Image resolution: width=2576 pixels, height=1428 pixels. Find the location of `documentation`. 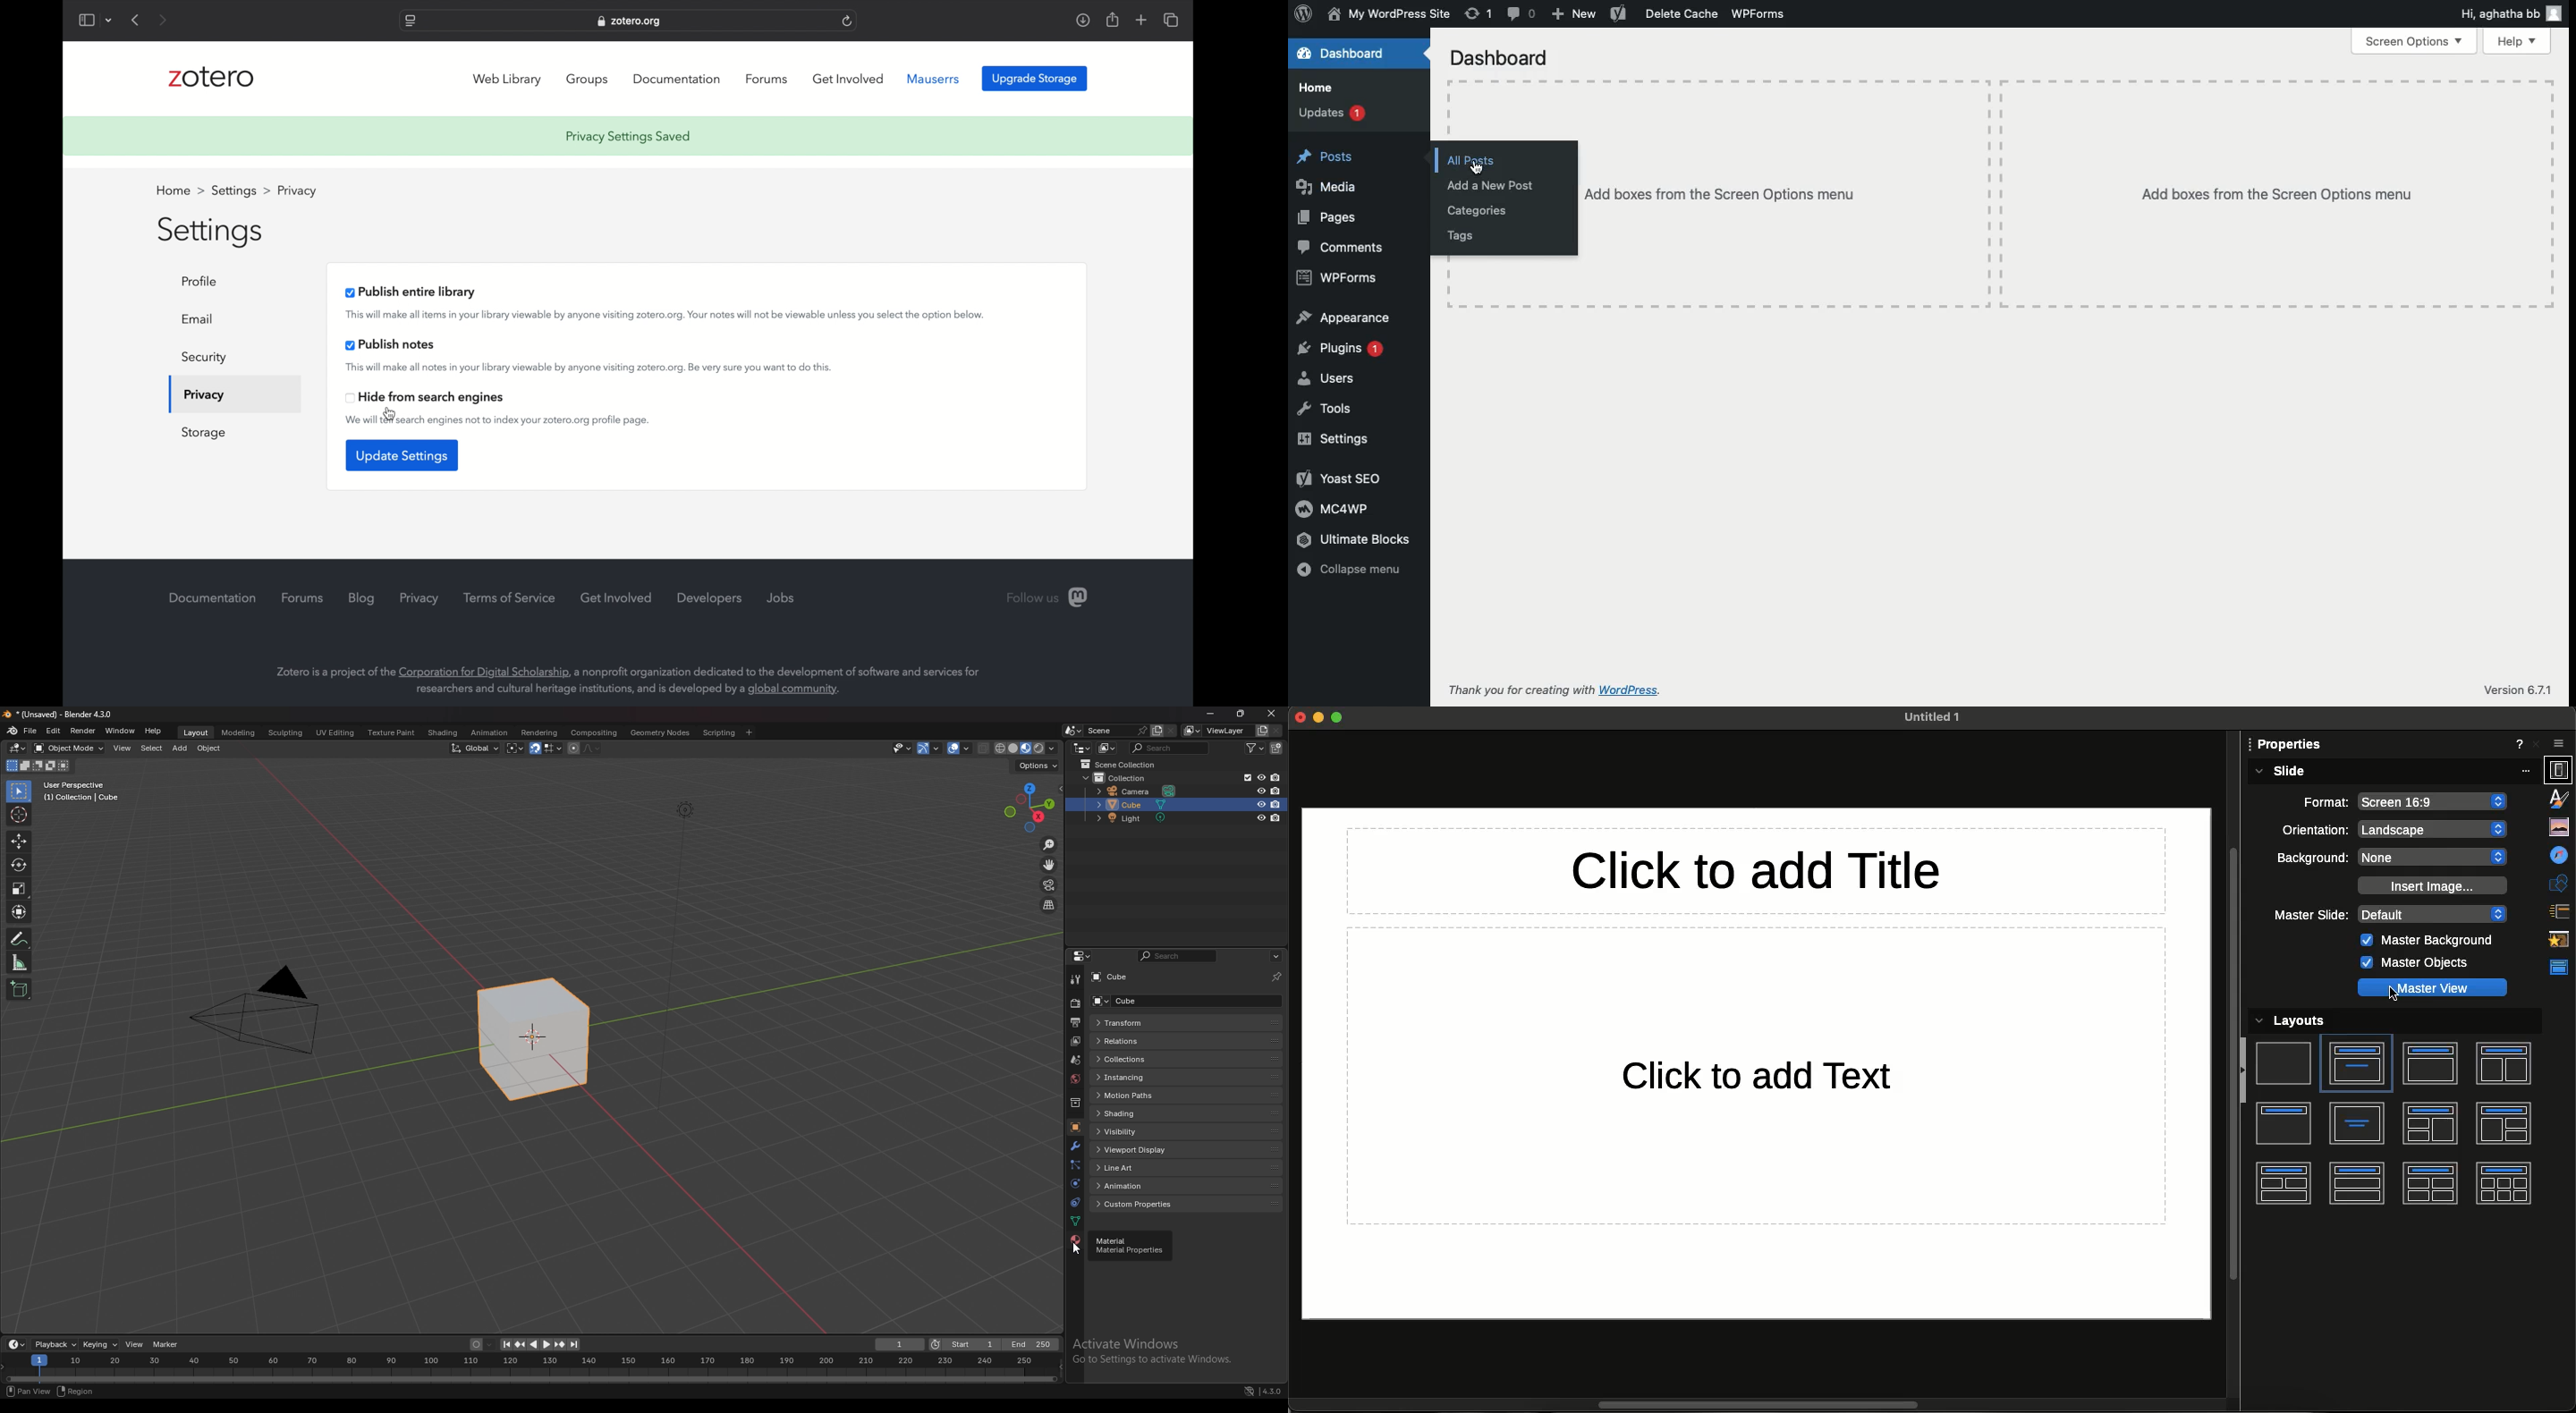

documentation is located at coordinates (216, 596).